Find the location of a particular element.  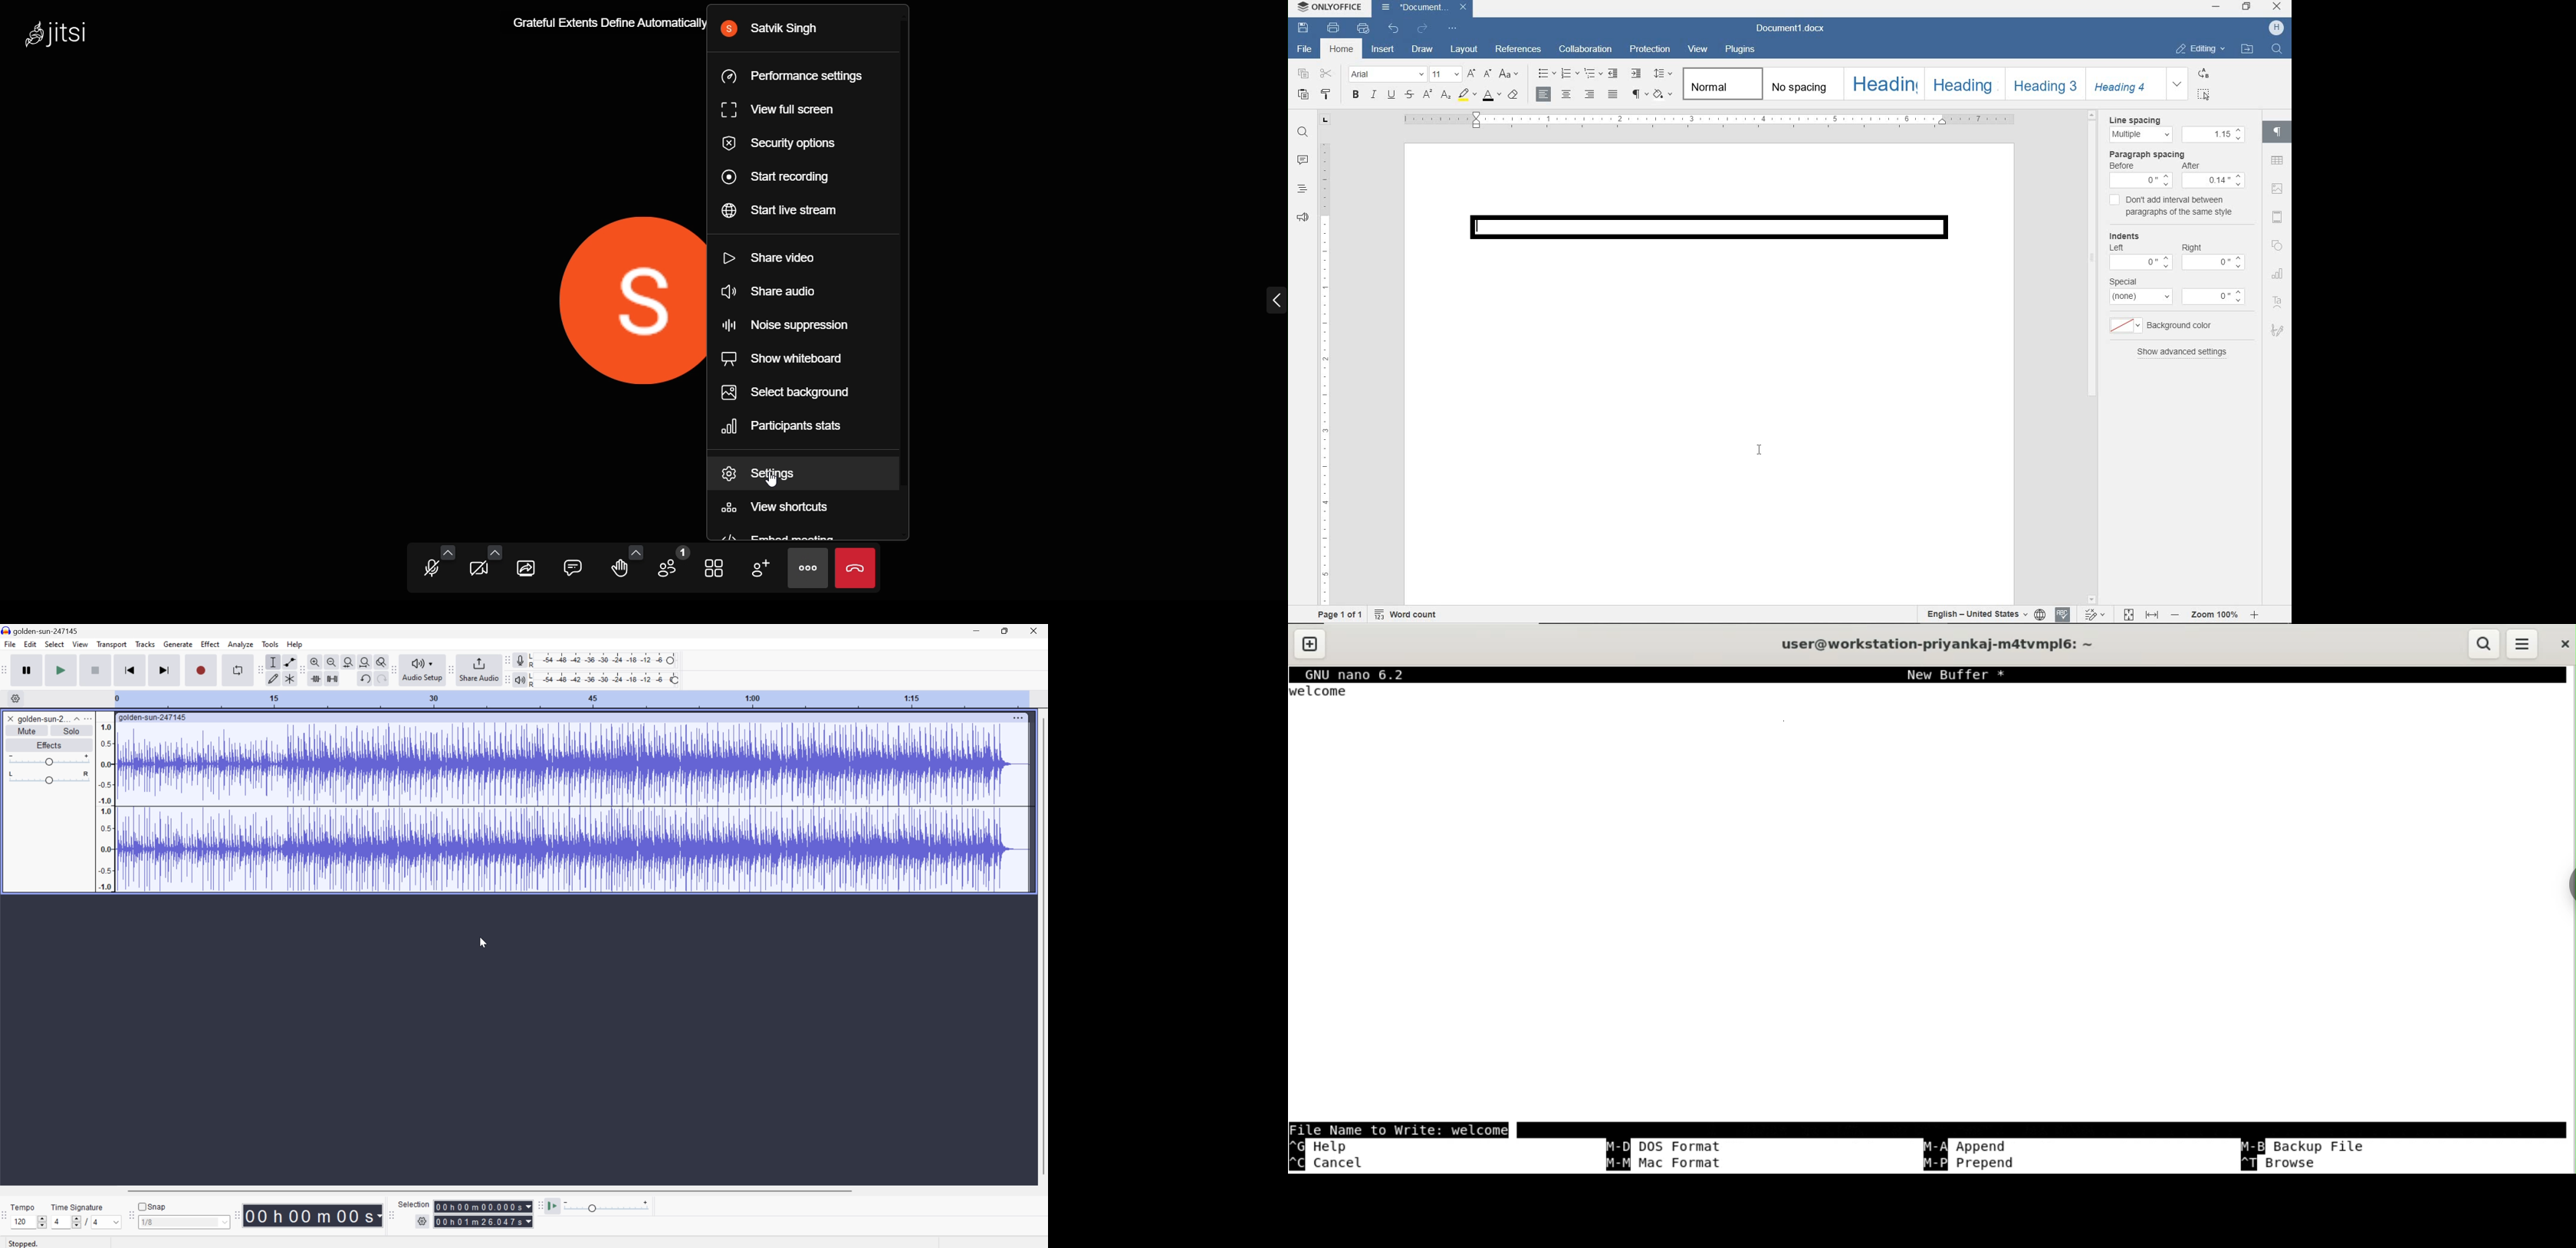

paragraph line spacing is located at coordinates (1665, 74).